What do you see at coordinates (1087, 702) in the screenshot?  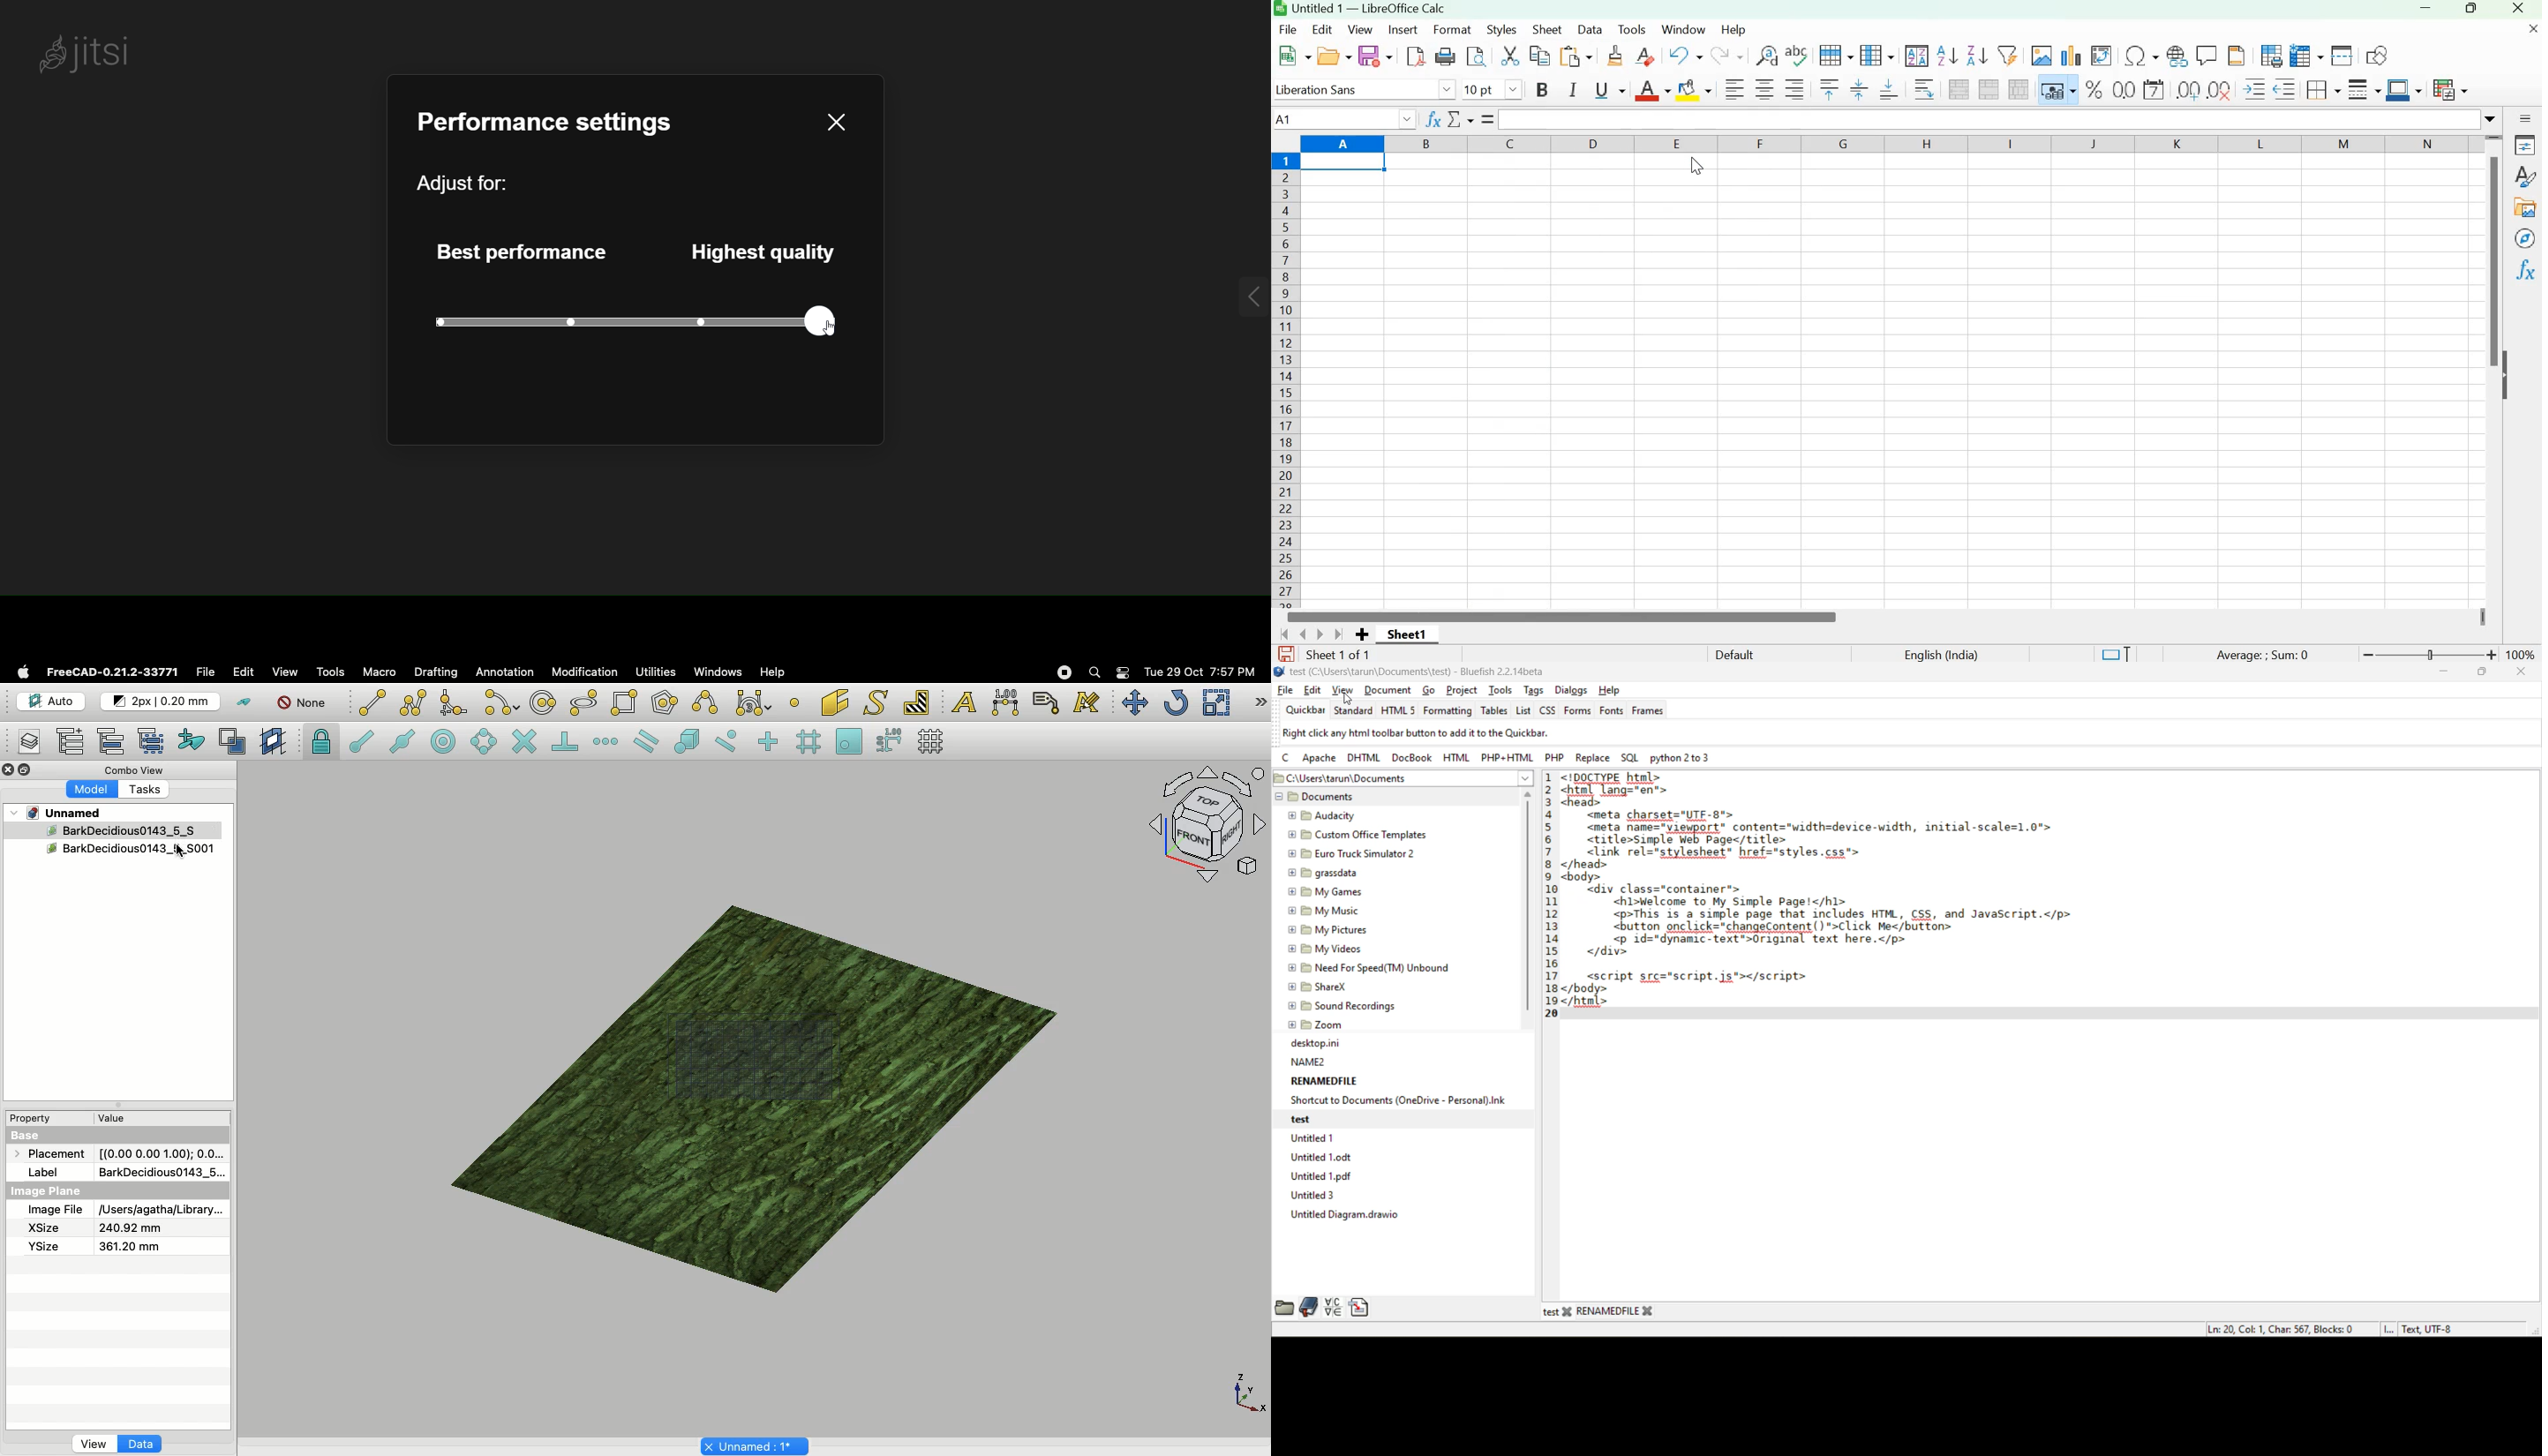 I see `Annotation styles` at bounding box center [1087, 702].